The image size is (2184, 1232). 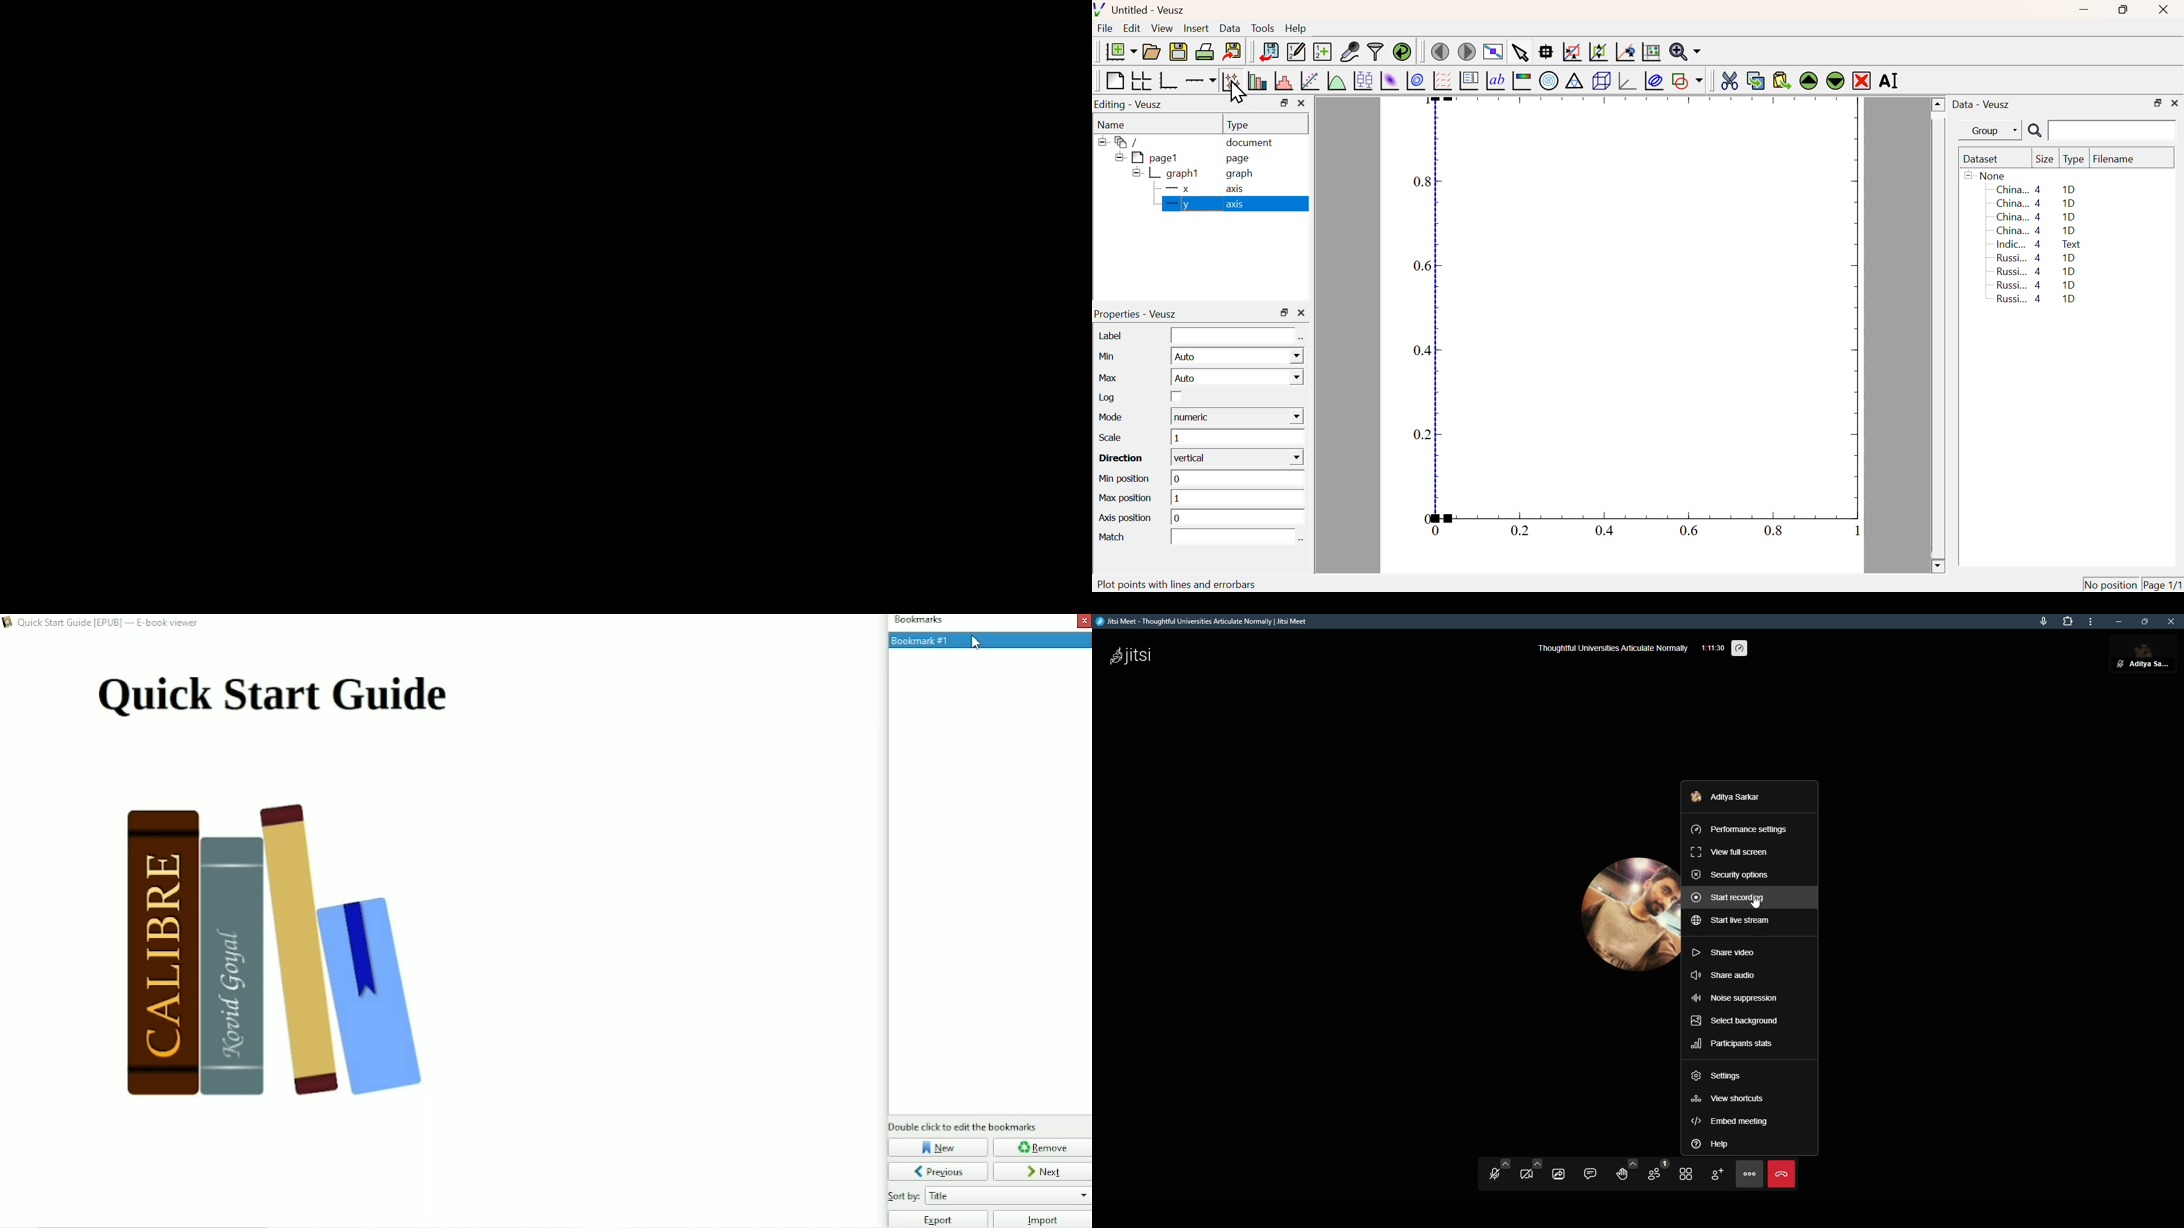 What do you see at coordinates (1130, 105) in the screenshot?
I see `Editing - Veusz` at bounding box center [1130, 105].